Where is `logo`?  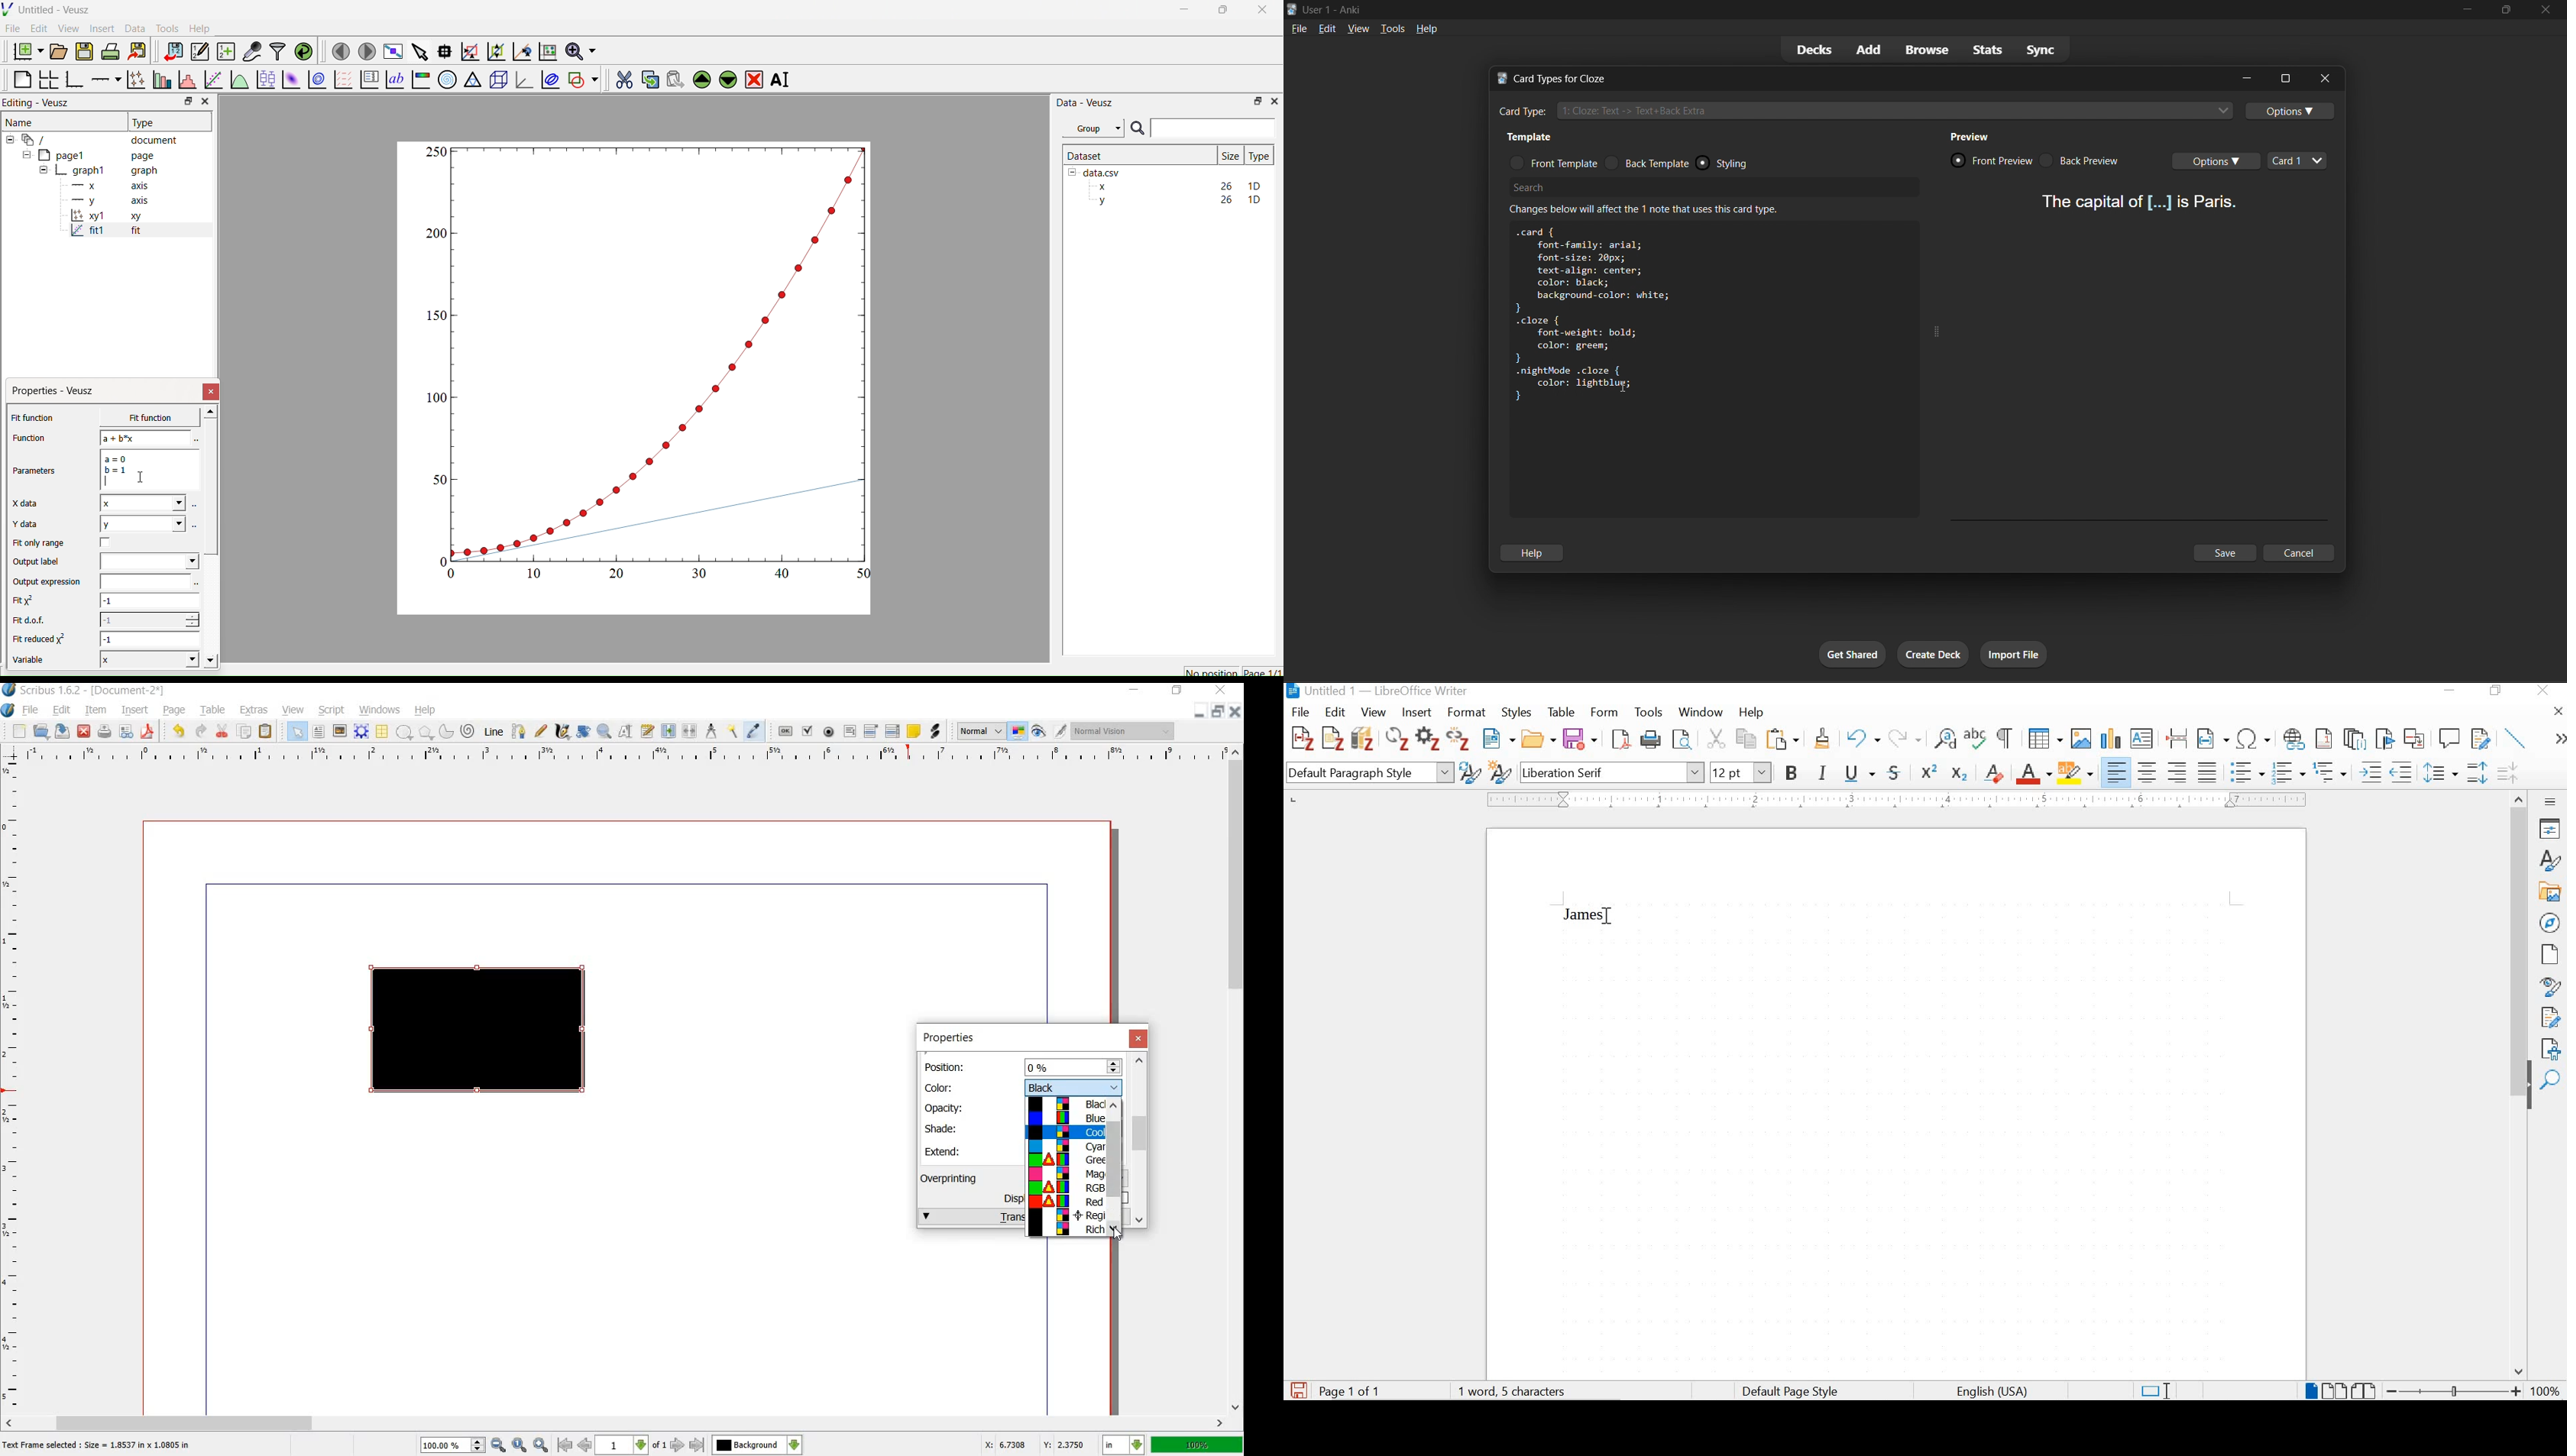
logo is located at coordinates (10, 691).